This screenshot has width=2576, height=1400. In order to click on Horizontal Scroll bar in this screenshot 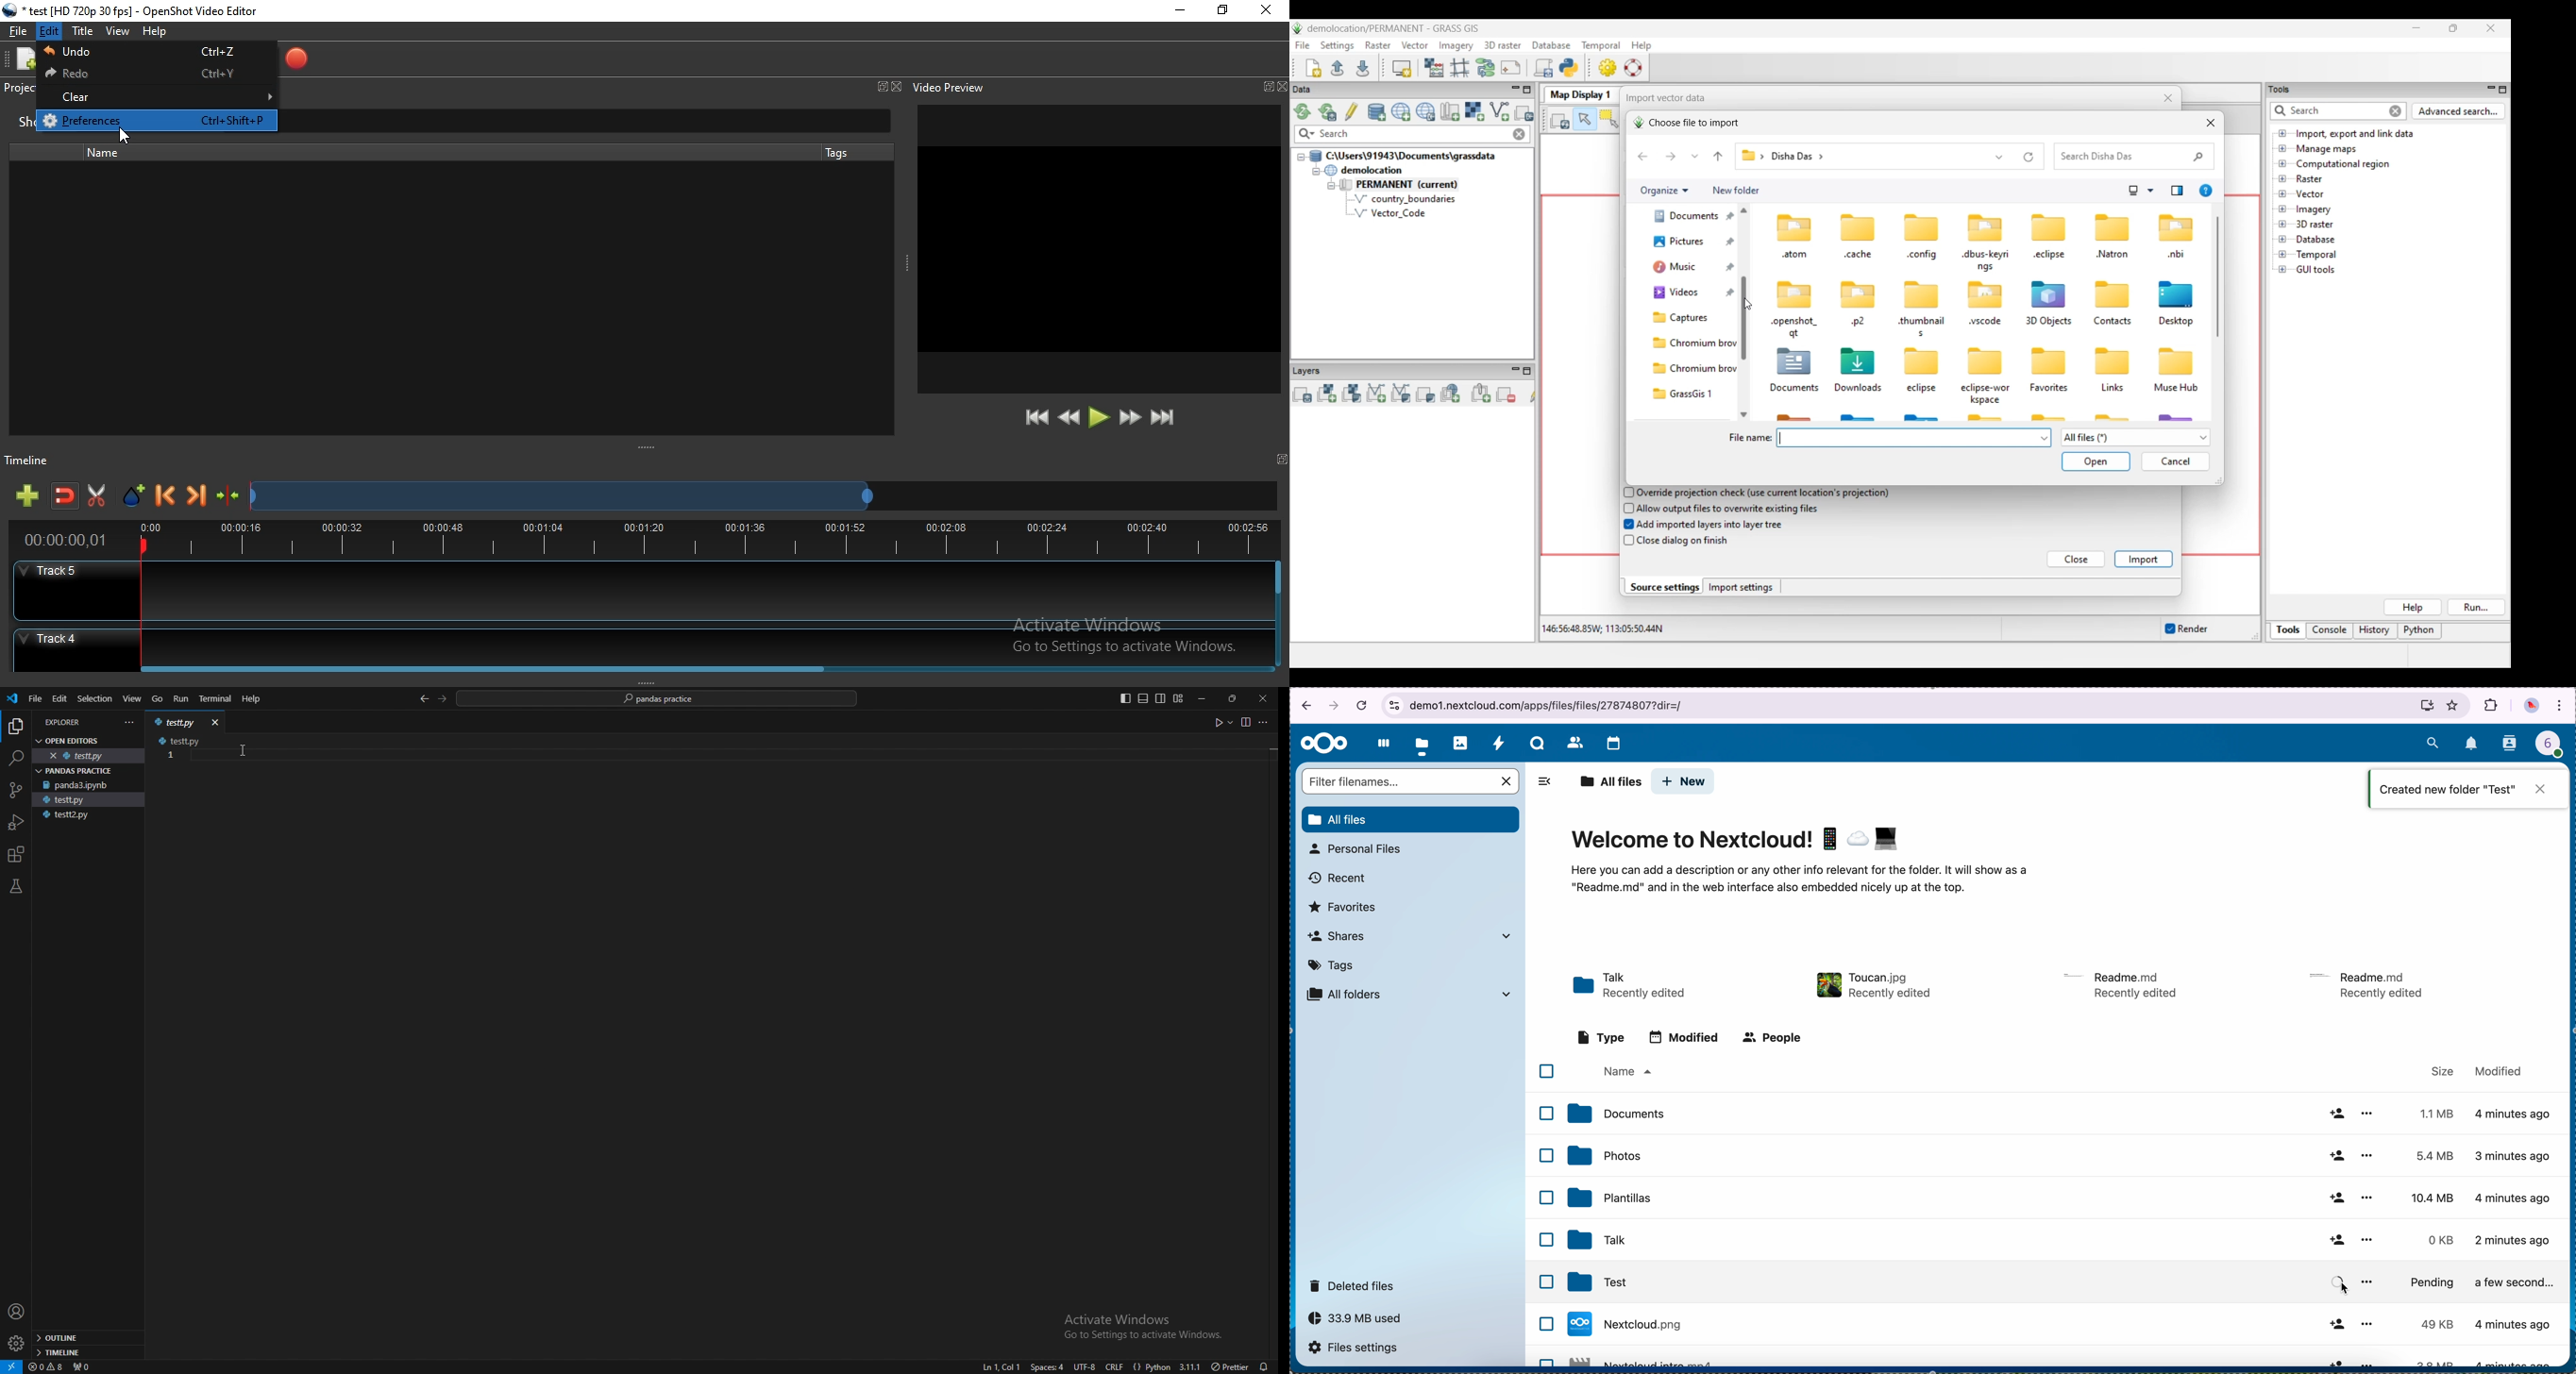, I will do `click(706, 666)`.